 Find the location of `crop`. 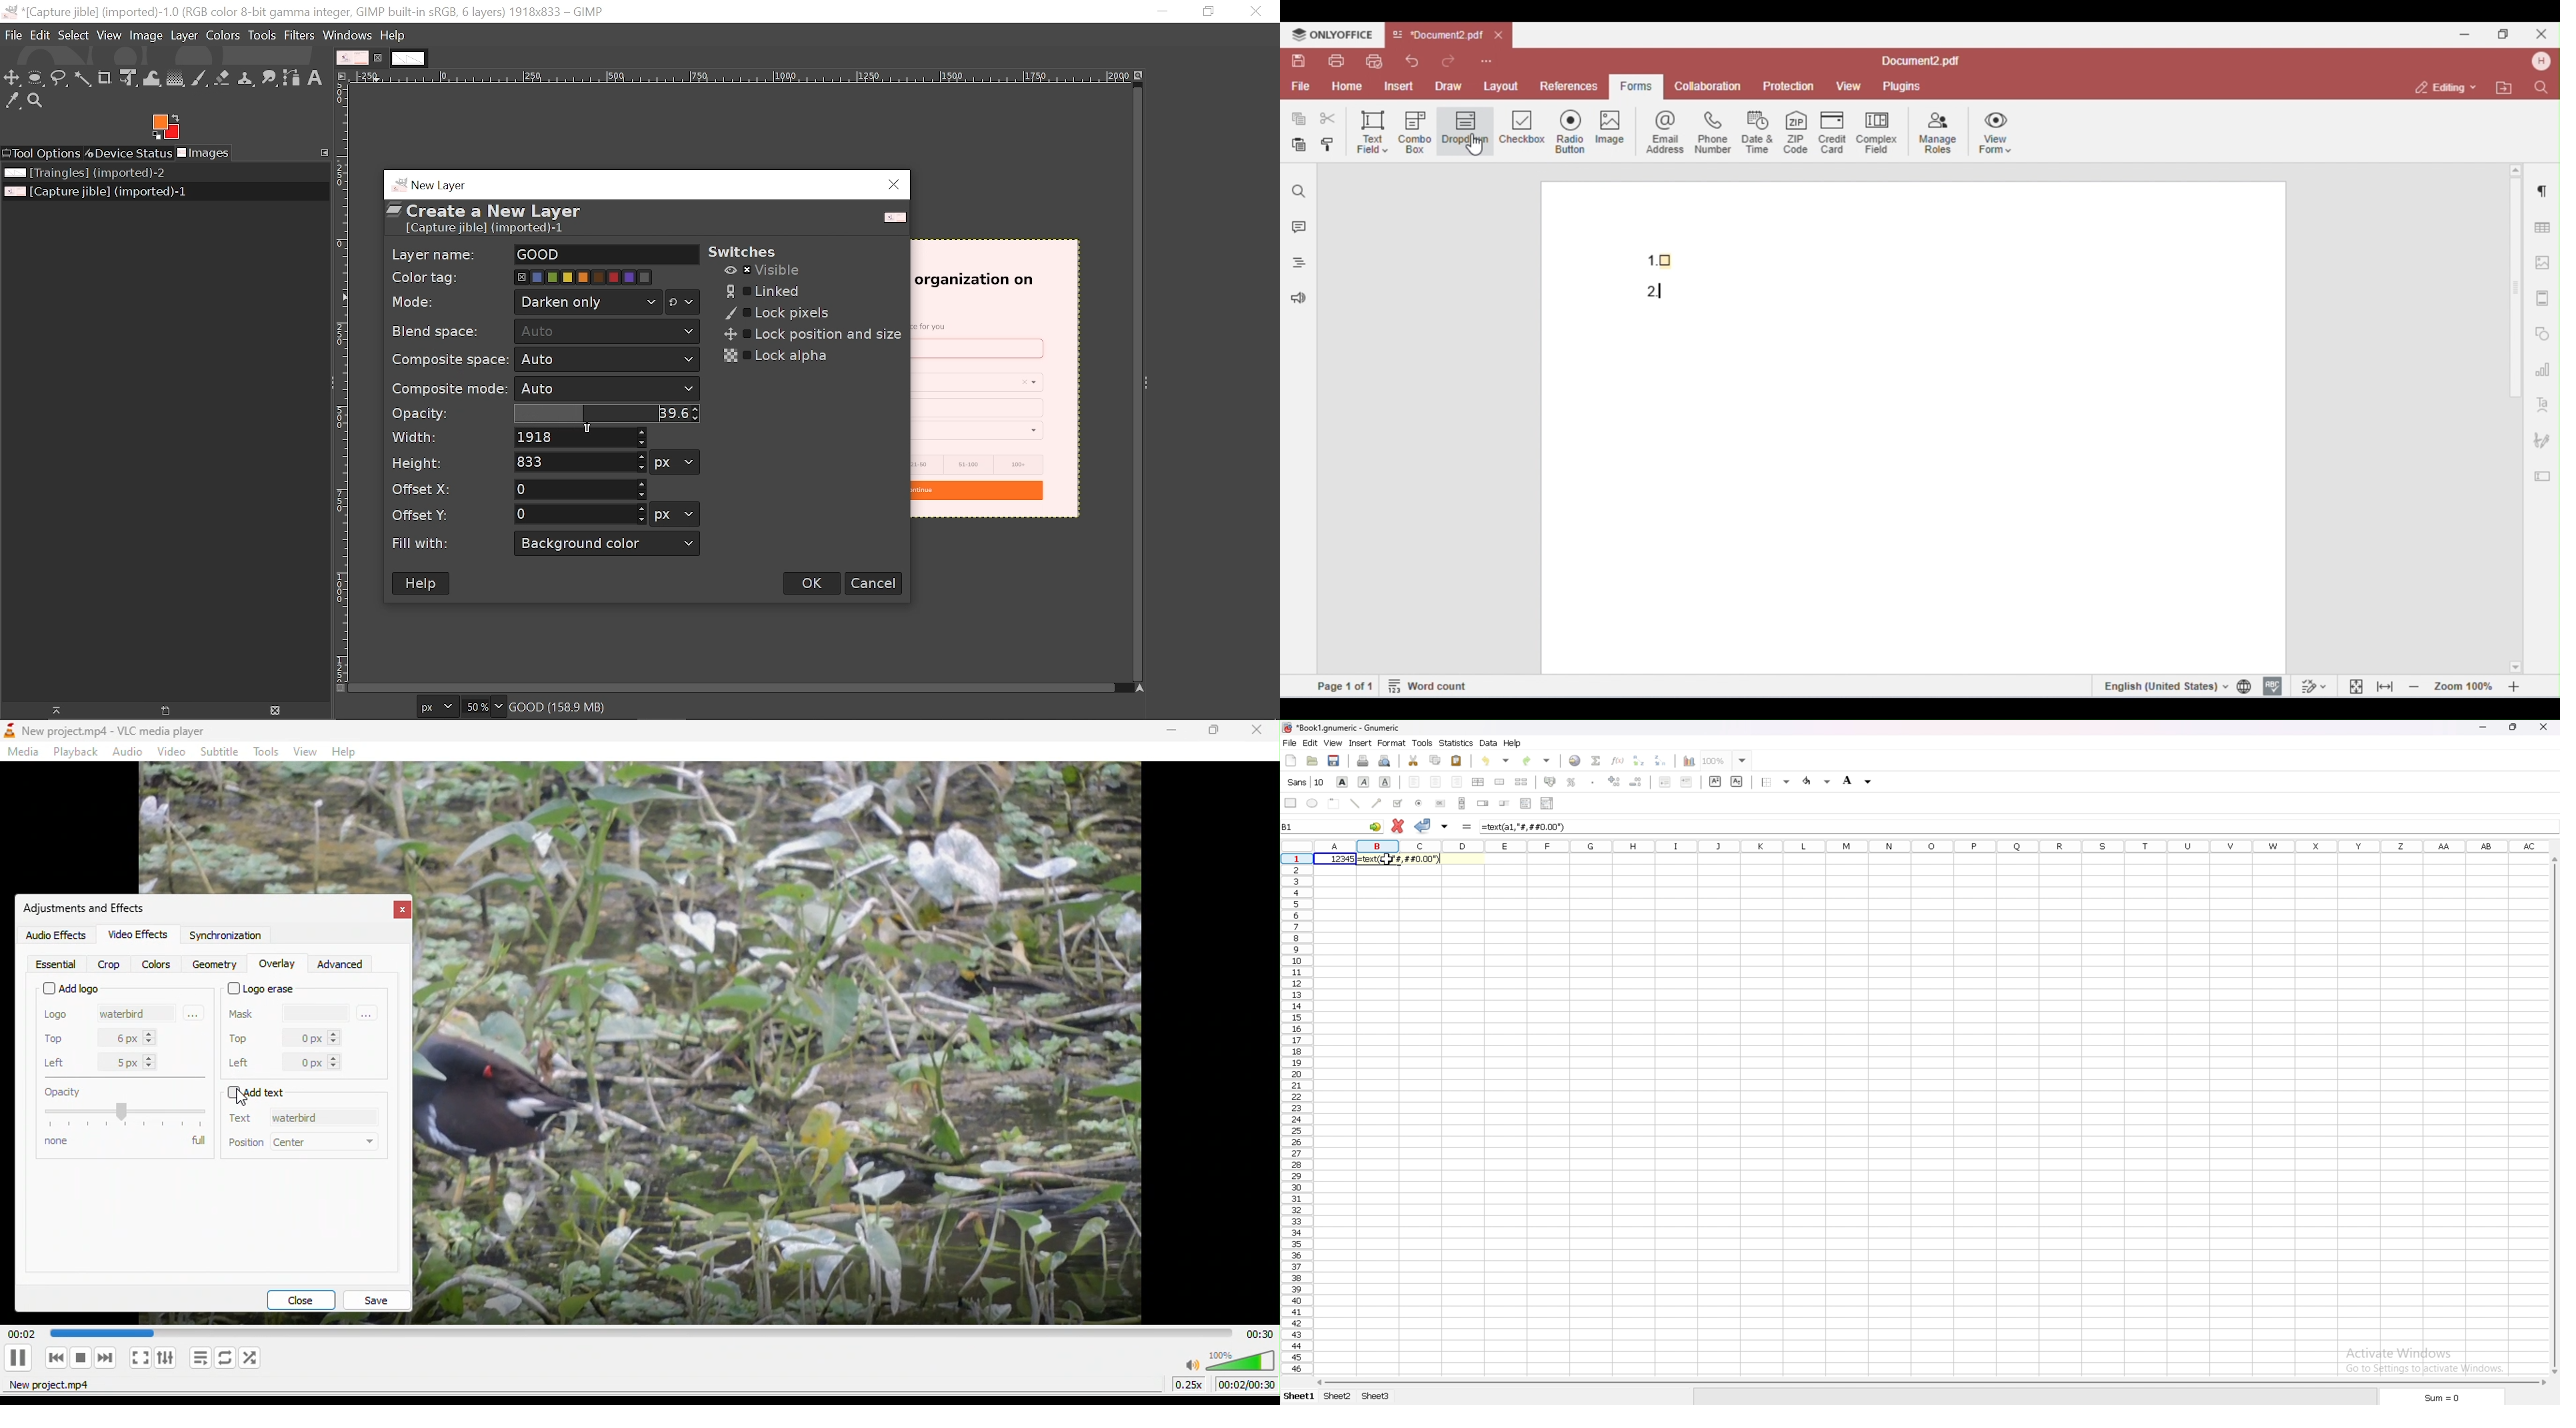

crop is located at coordinates (112, 963).